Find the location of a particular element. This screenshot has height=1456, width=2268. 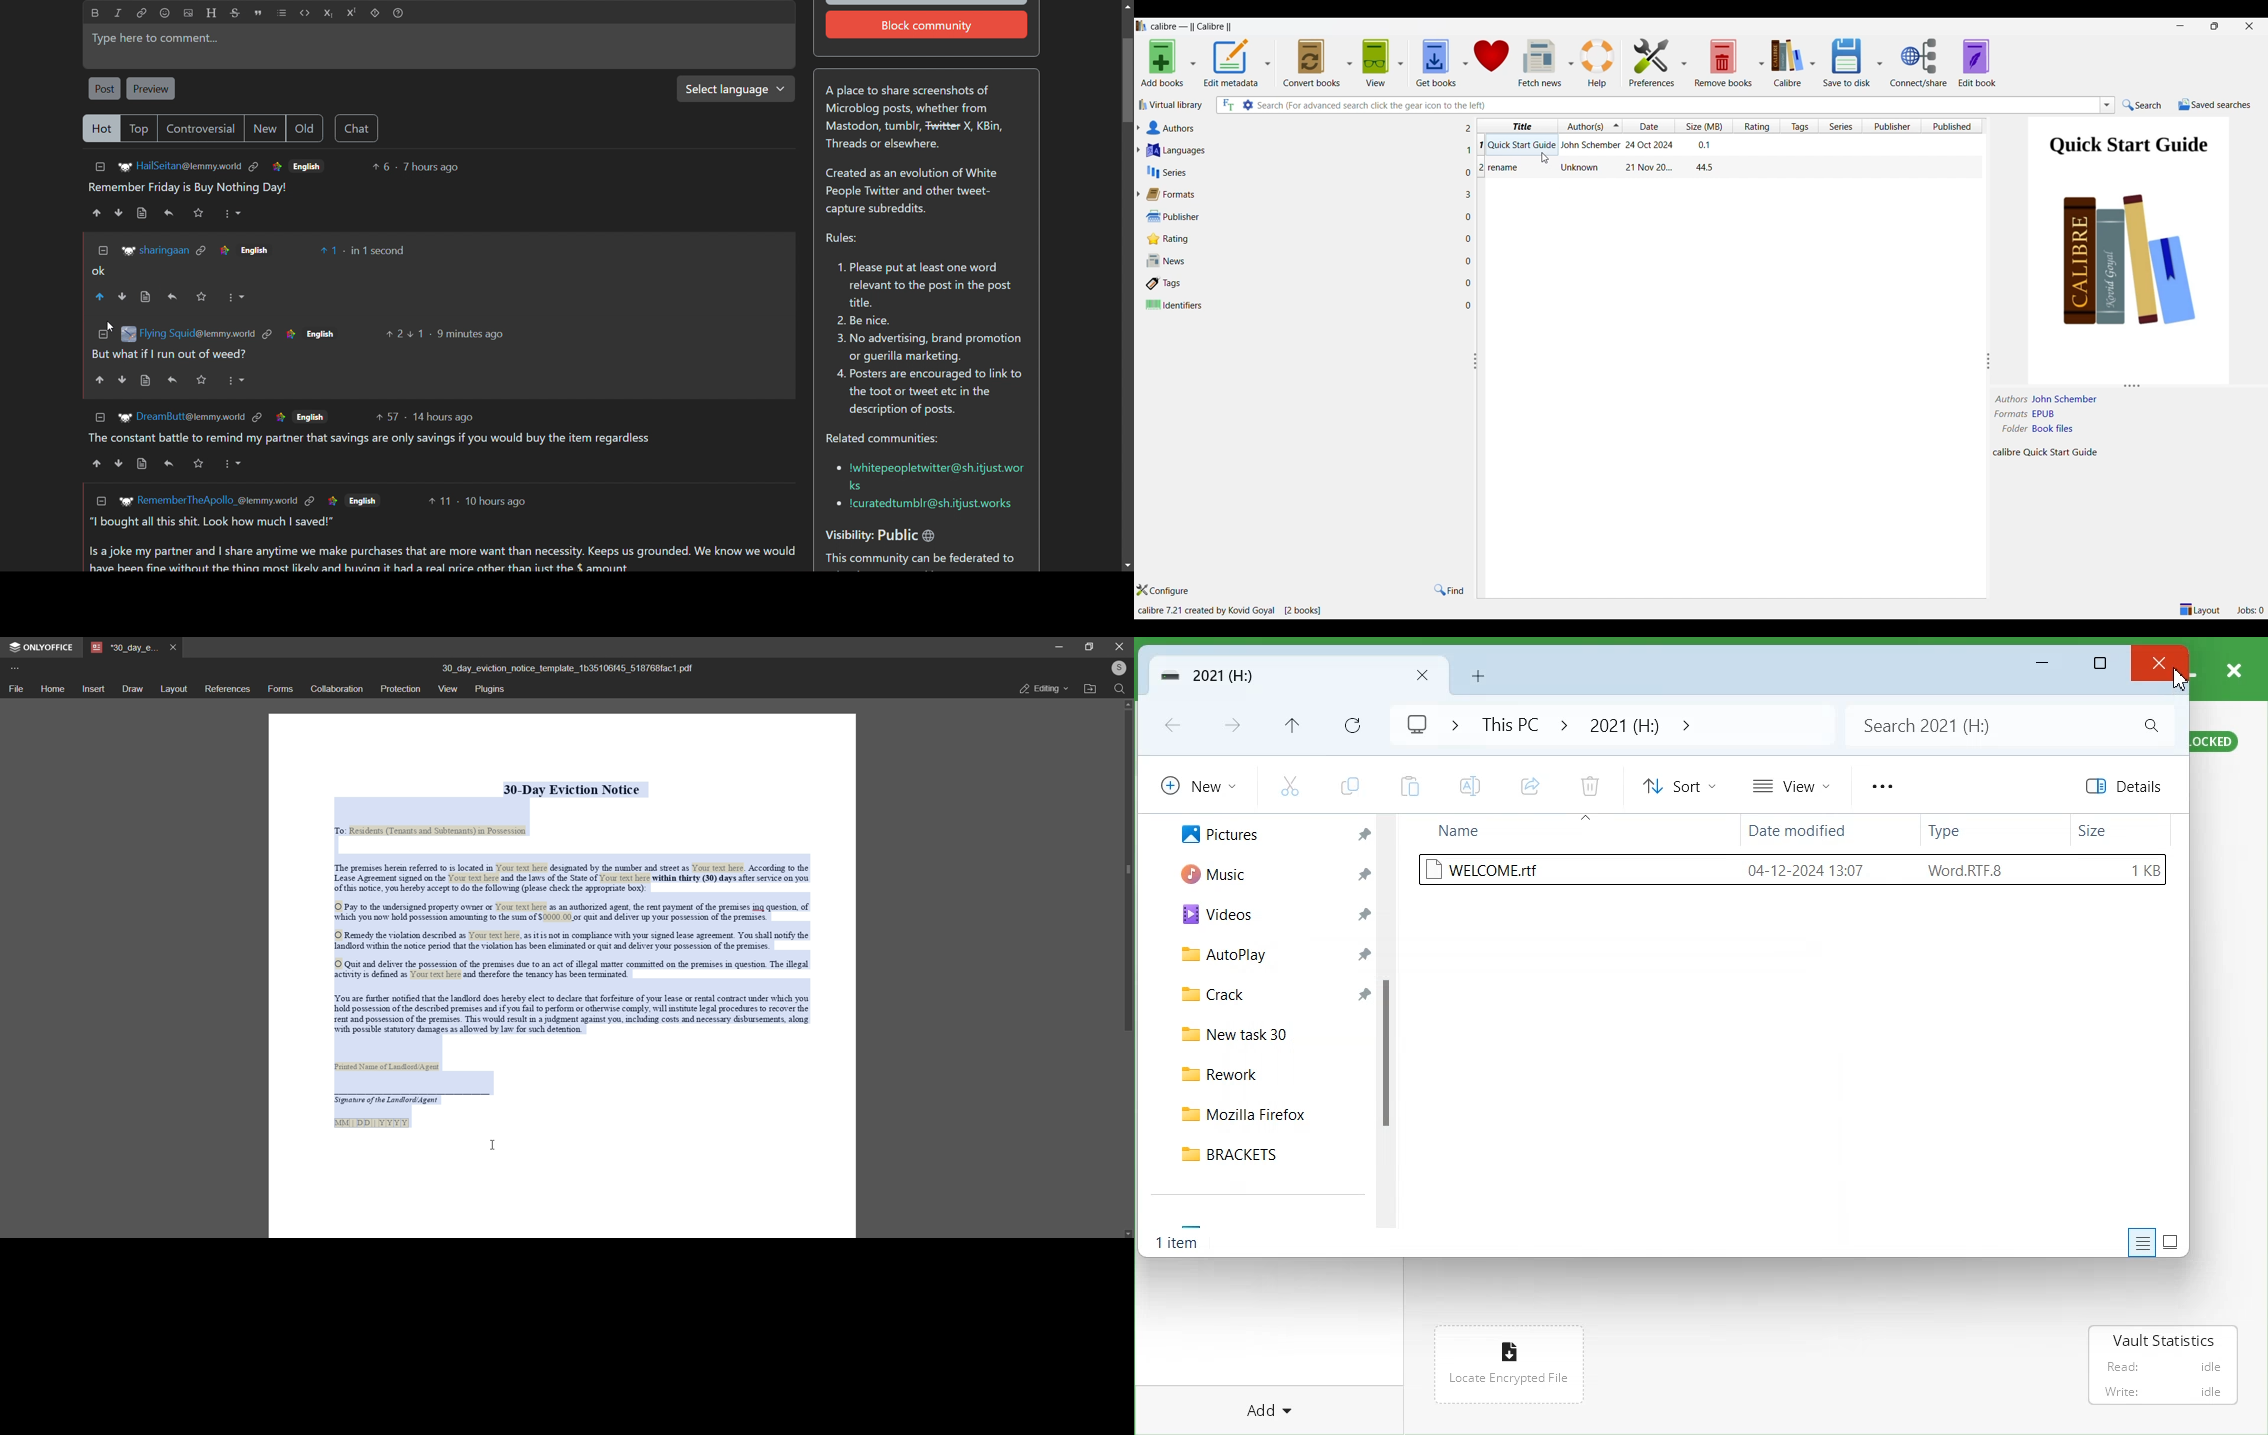

link is located at coordinates (203, 251).